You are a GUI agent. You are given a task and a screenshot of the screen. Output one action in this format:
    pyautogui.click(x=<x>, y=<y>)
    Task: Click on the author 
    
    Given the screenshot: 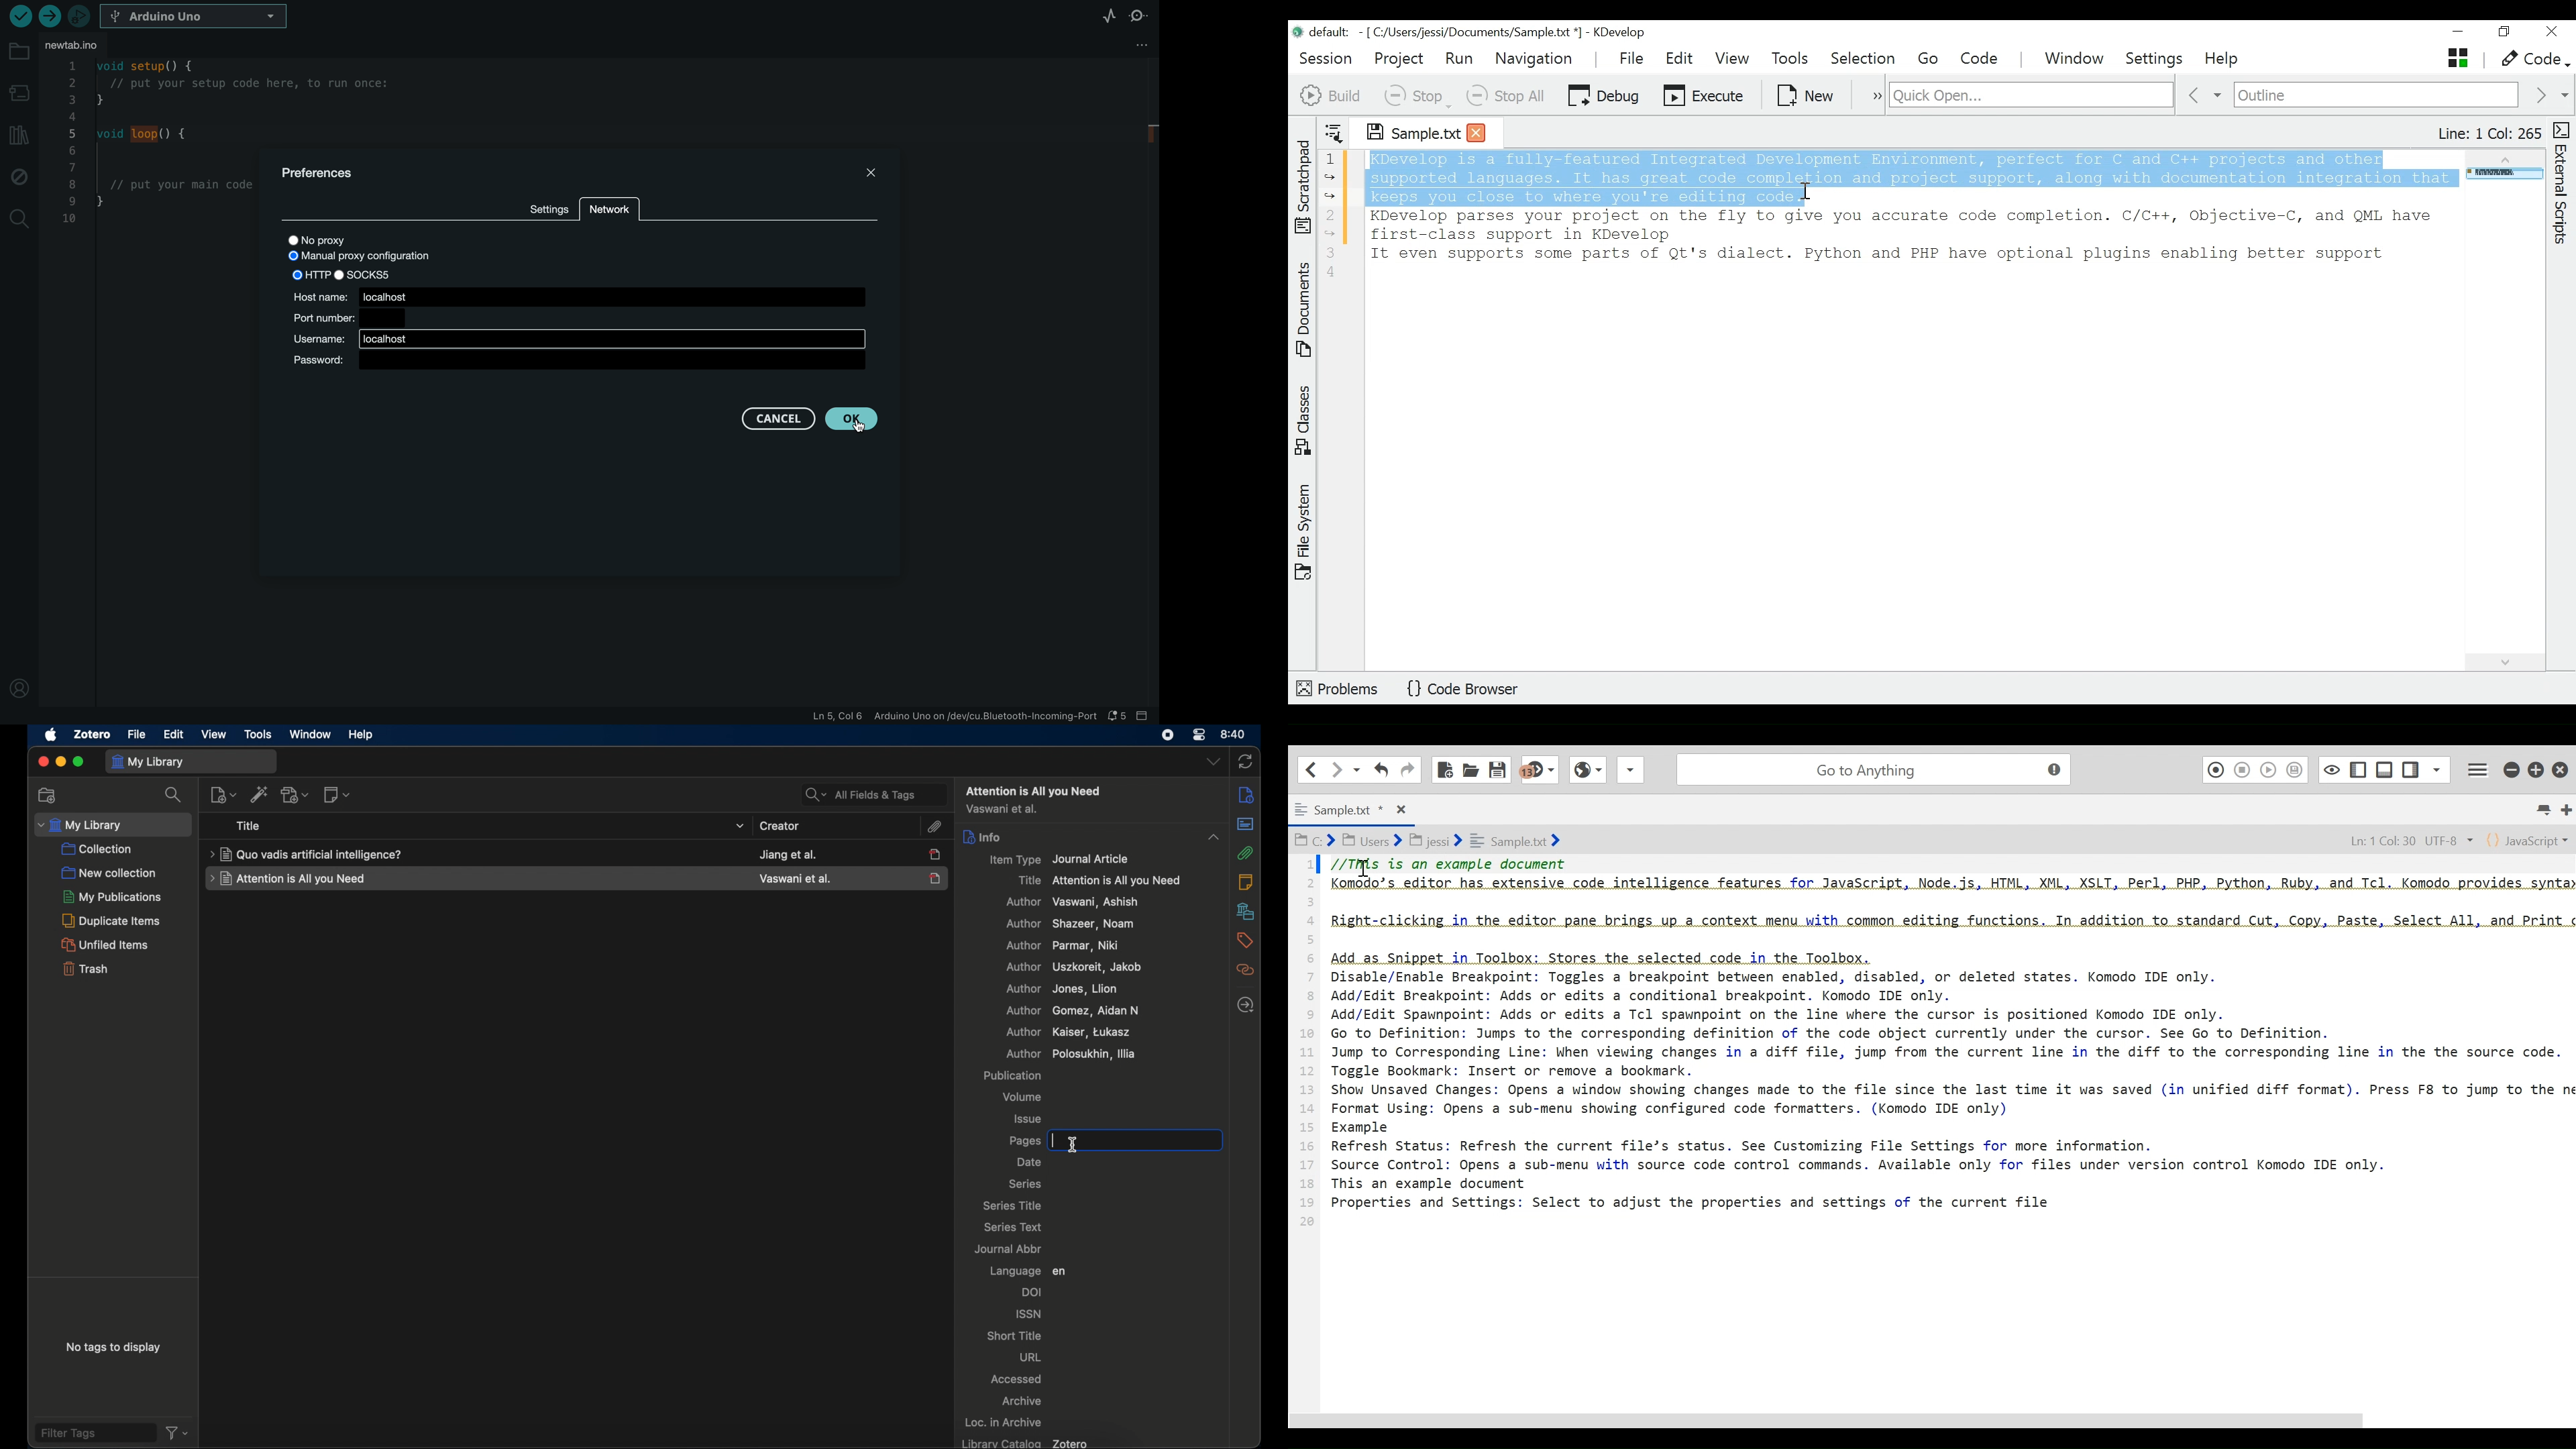 What is the action you would take?
    pyautogui.click(x=1002, y=809)
    